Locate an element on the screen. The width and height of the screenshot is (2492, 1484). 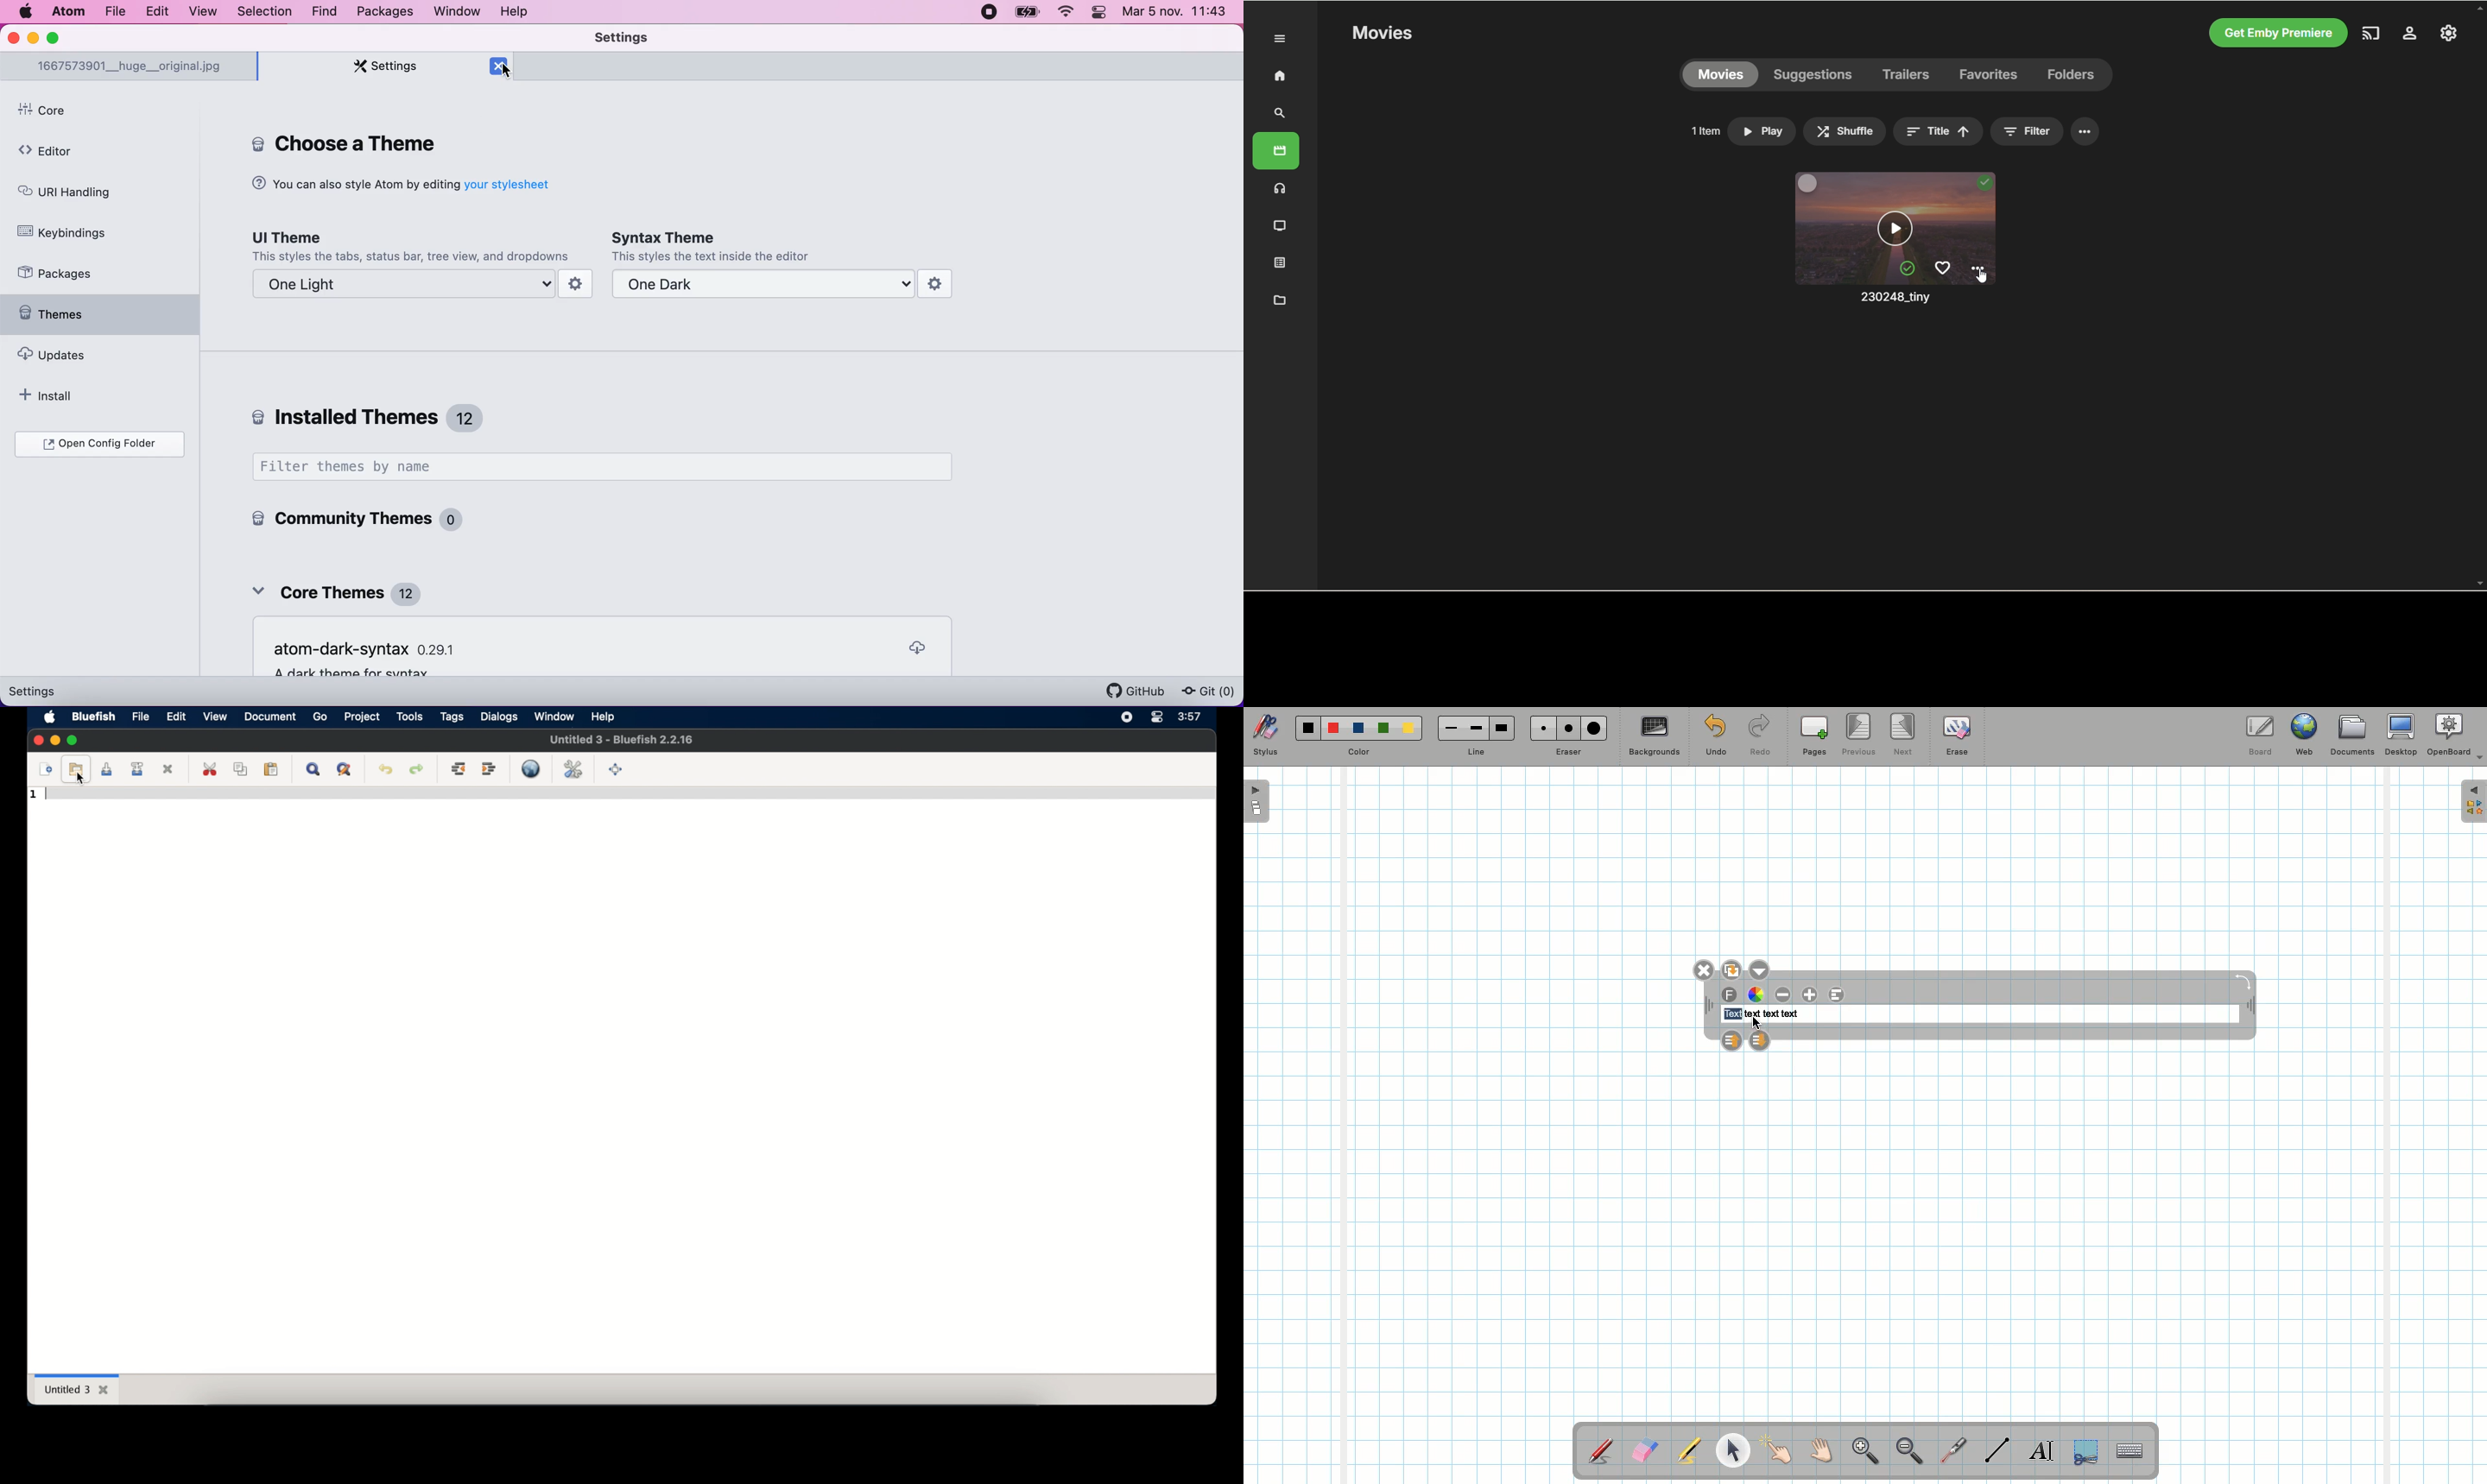
find is located at coordinates (322, 11).